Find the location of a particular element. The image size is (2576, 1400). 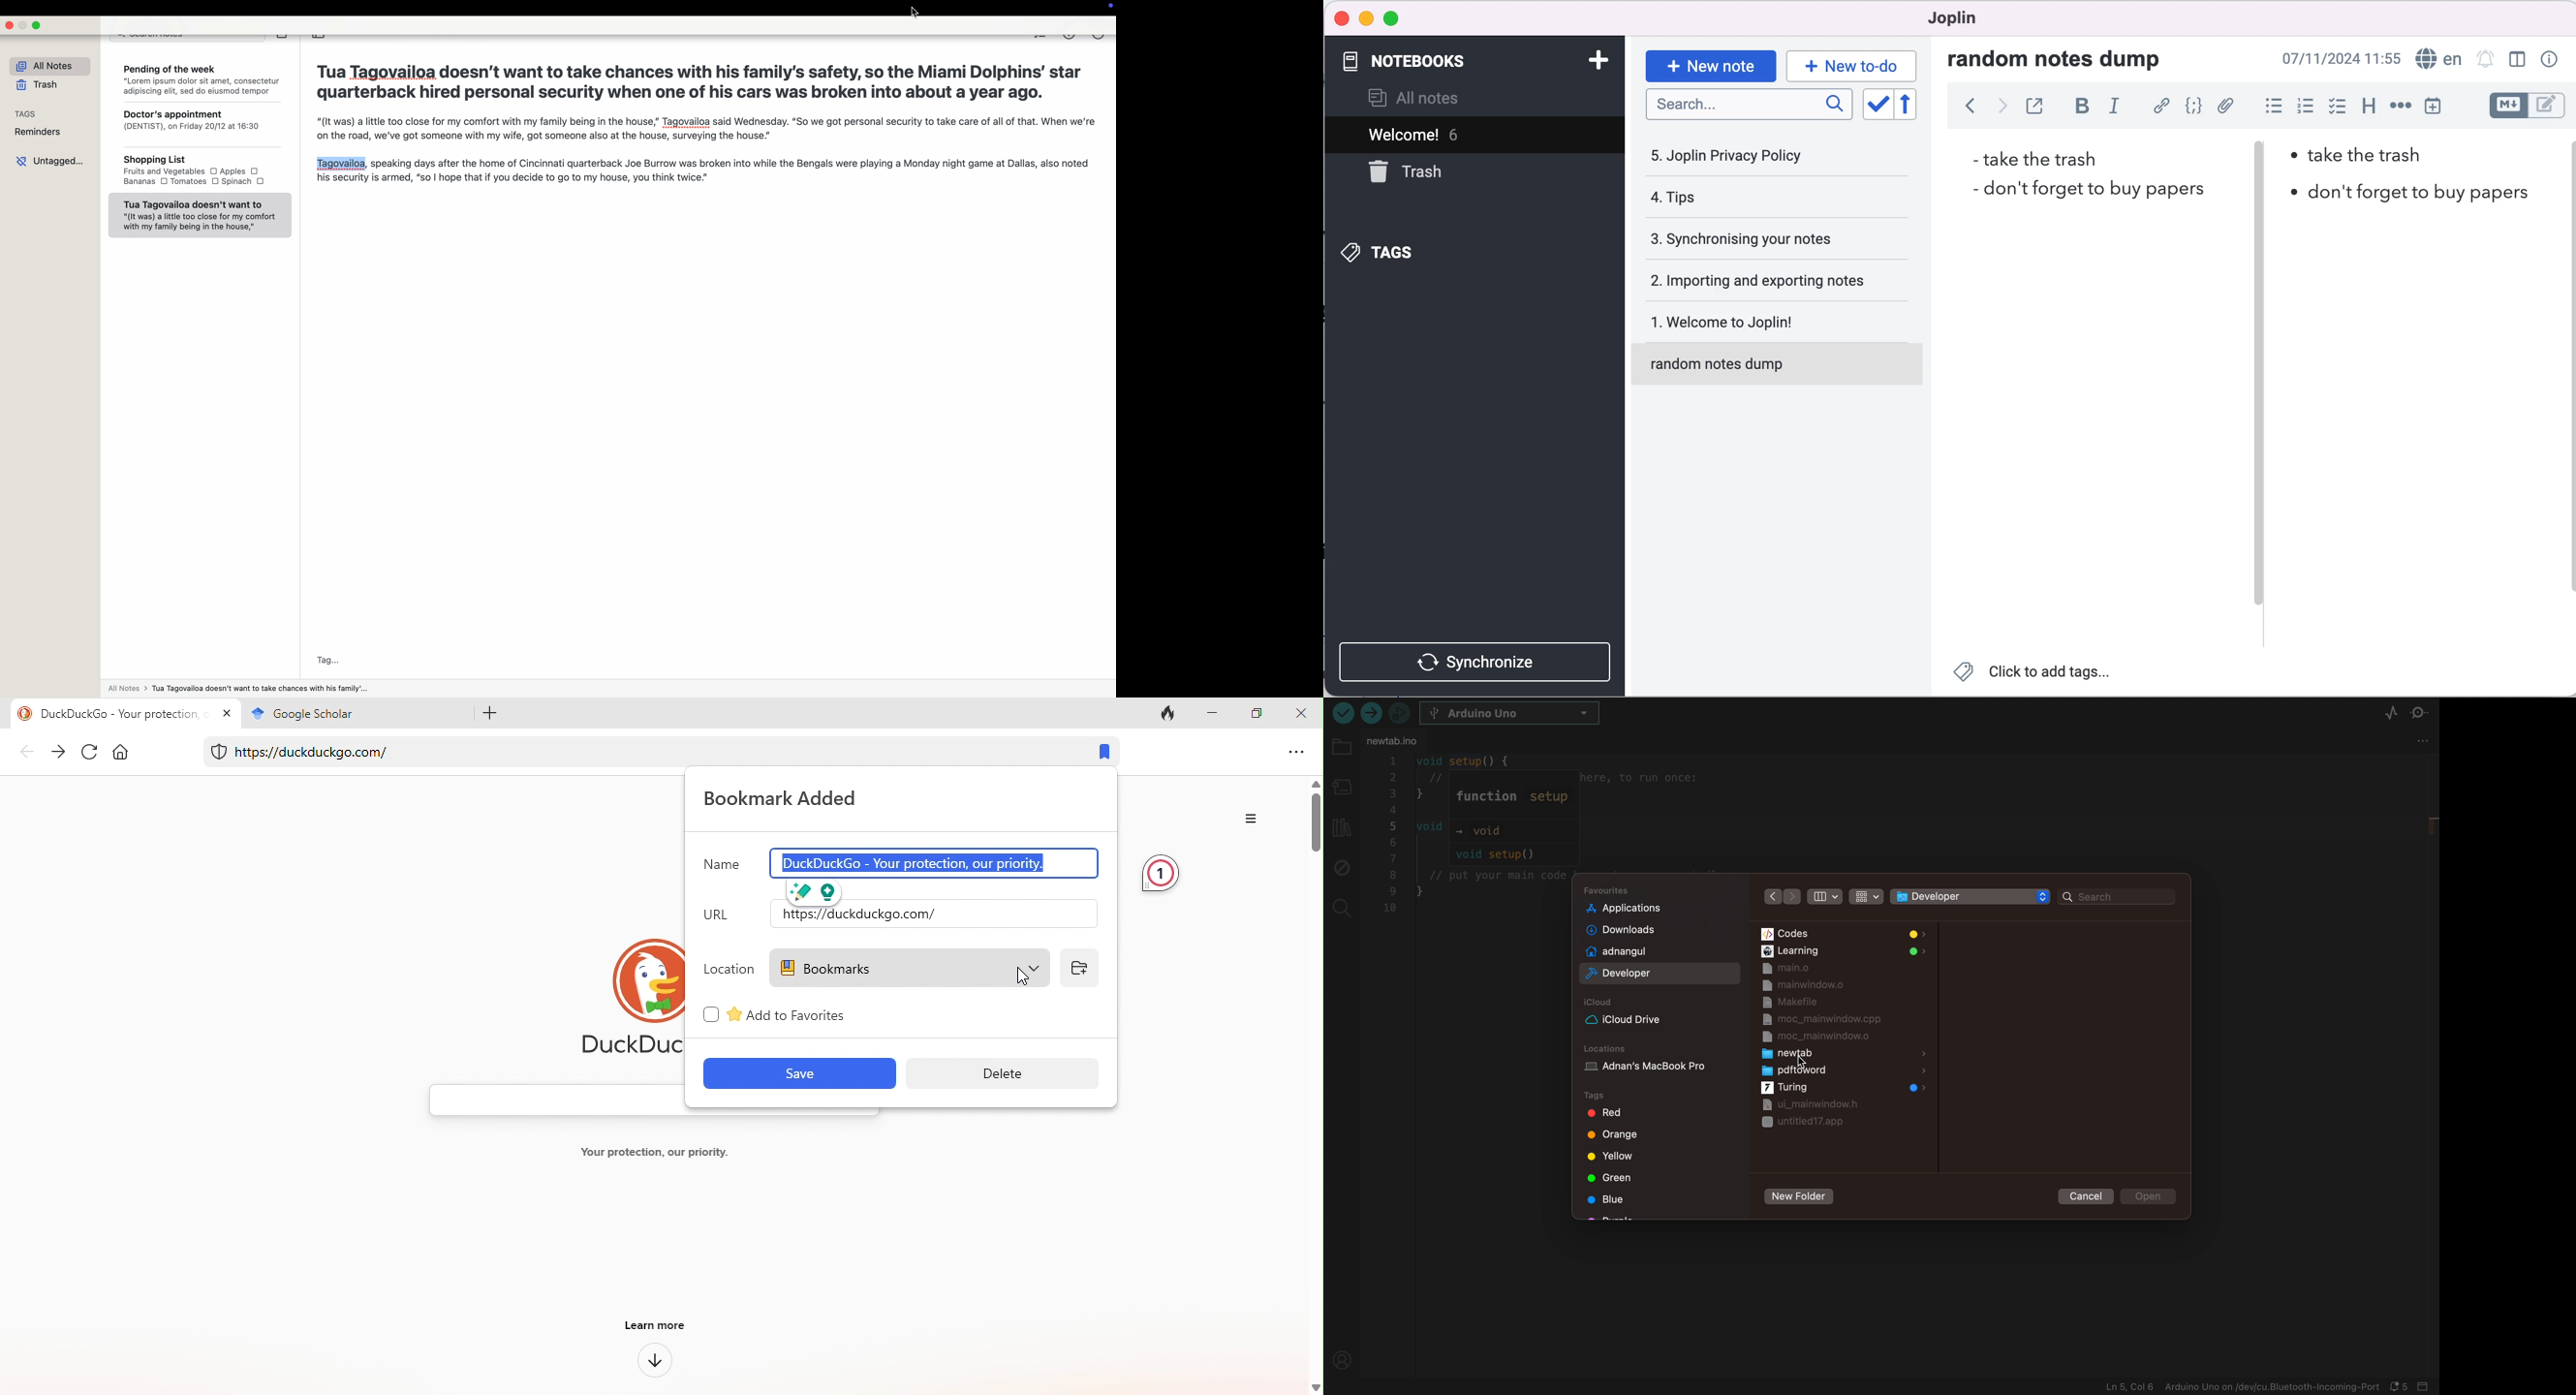

horizontal rule is located at coordinates (2400, 105).